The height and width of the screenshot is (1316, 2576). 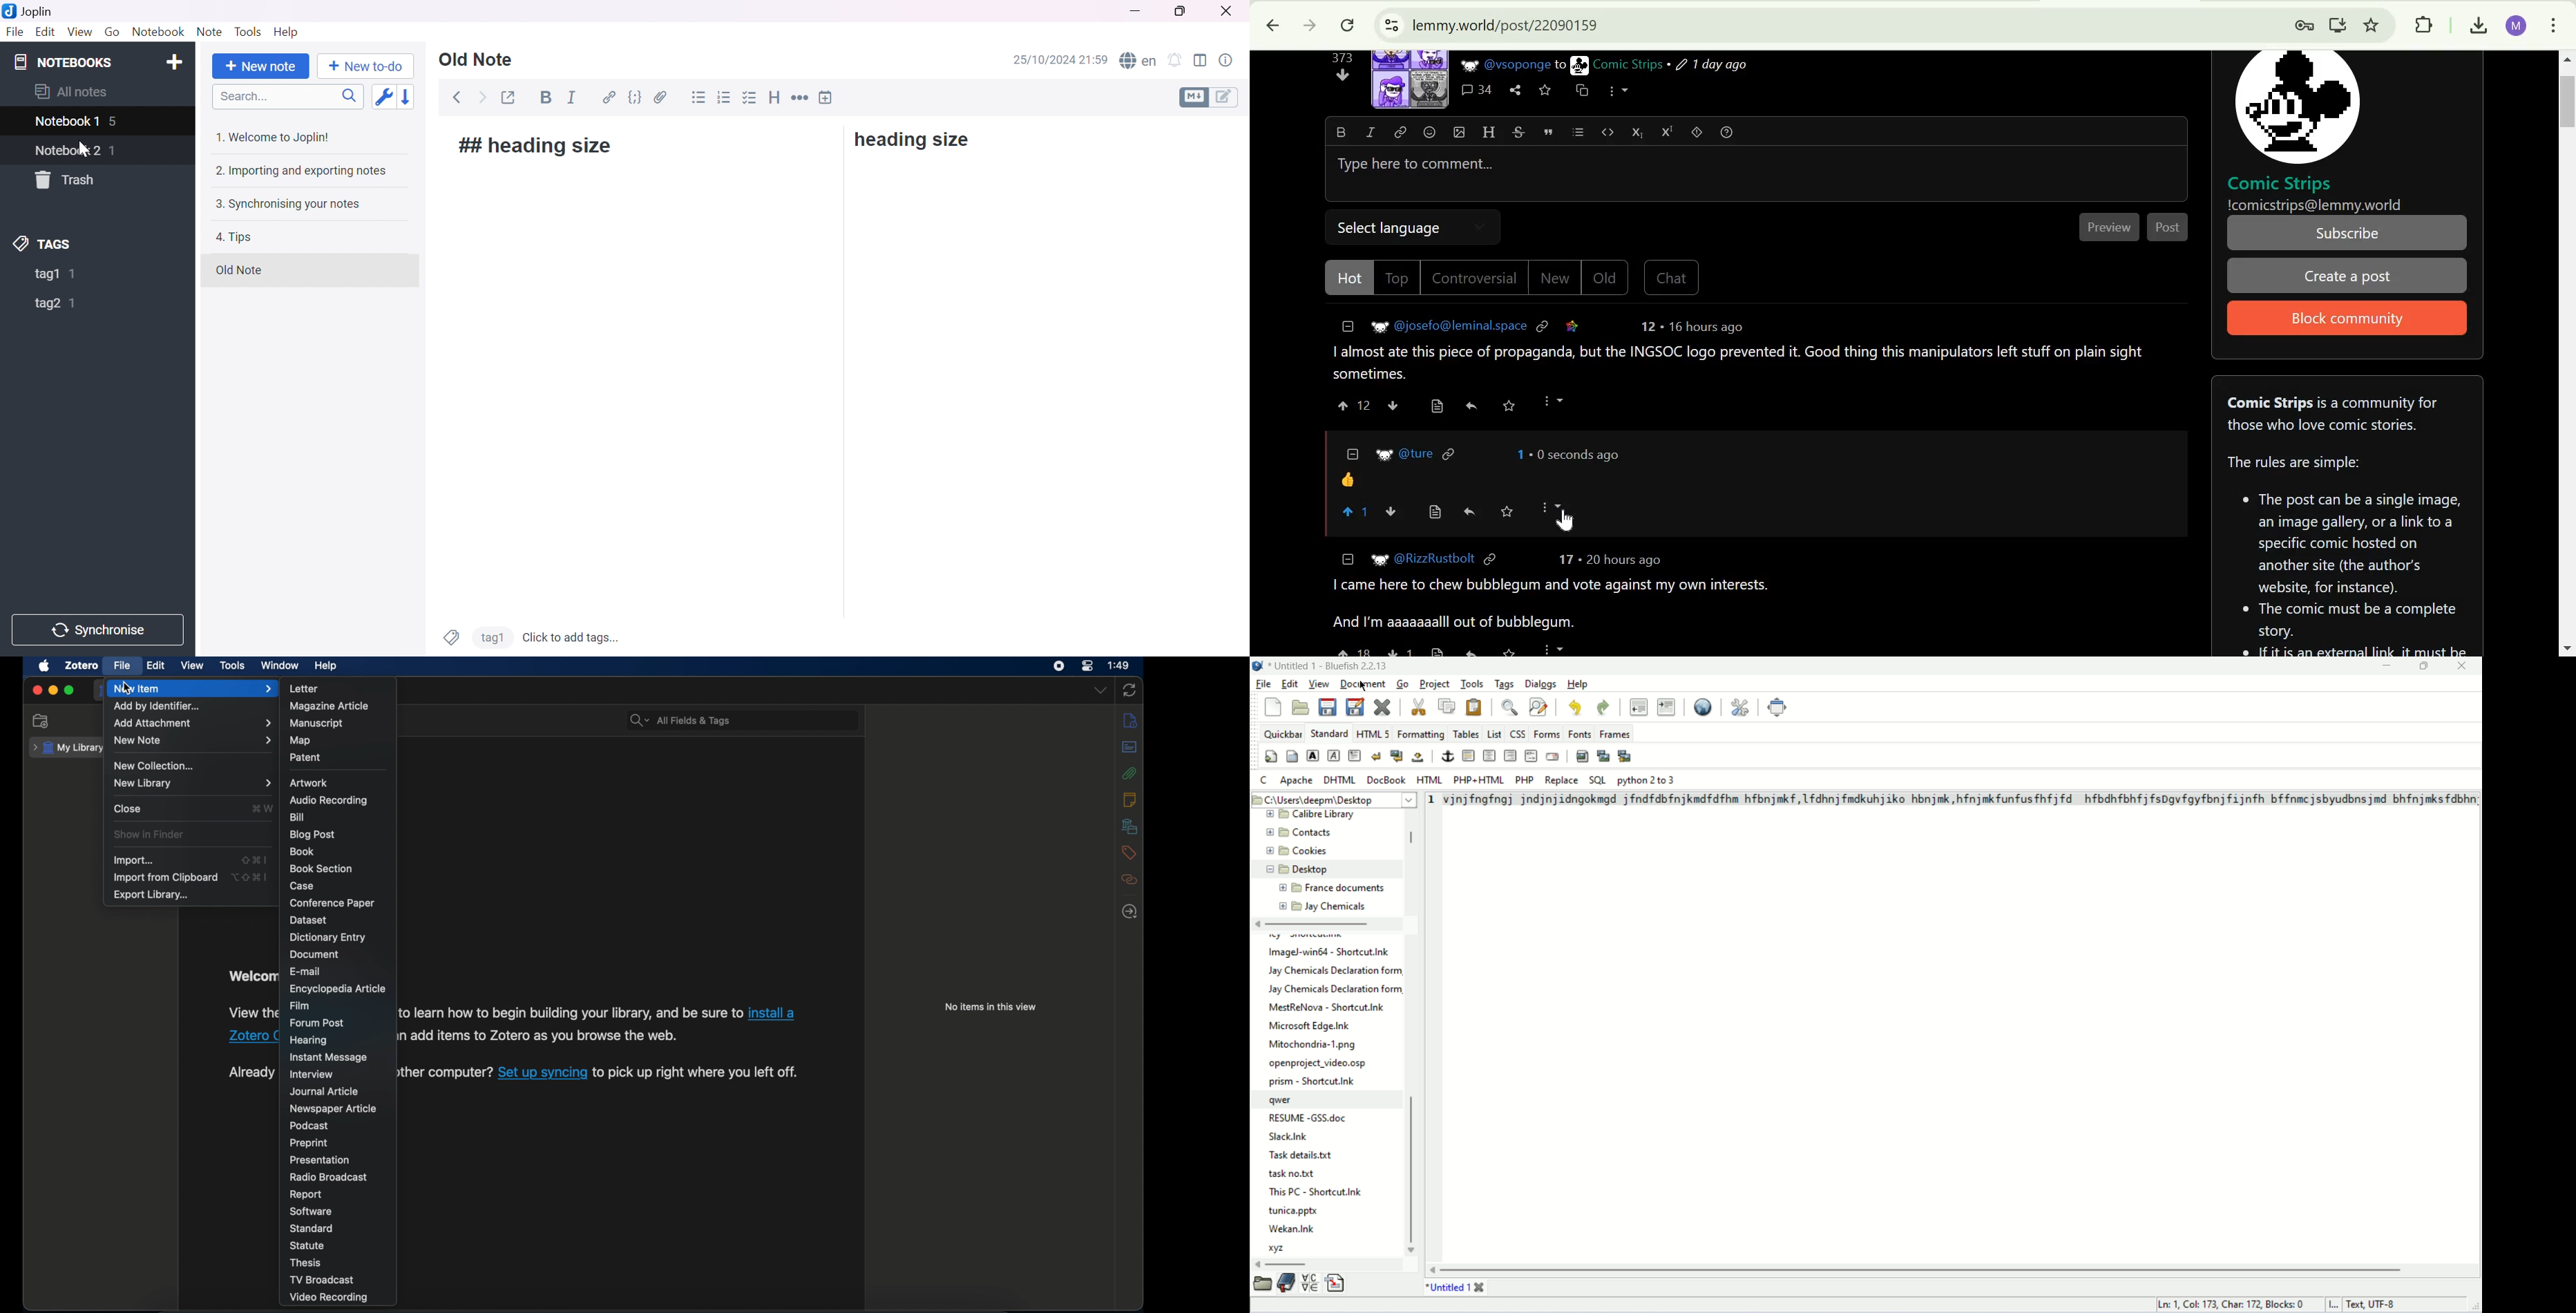 What do you see at coordinates (306, 1194) in the screenshot?
I see `report` at bounding box center [306, 1194].